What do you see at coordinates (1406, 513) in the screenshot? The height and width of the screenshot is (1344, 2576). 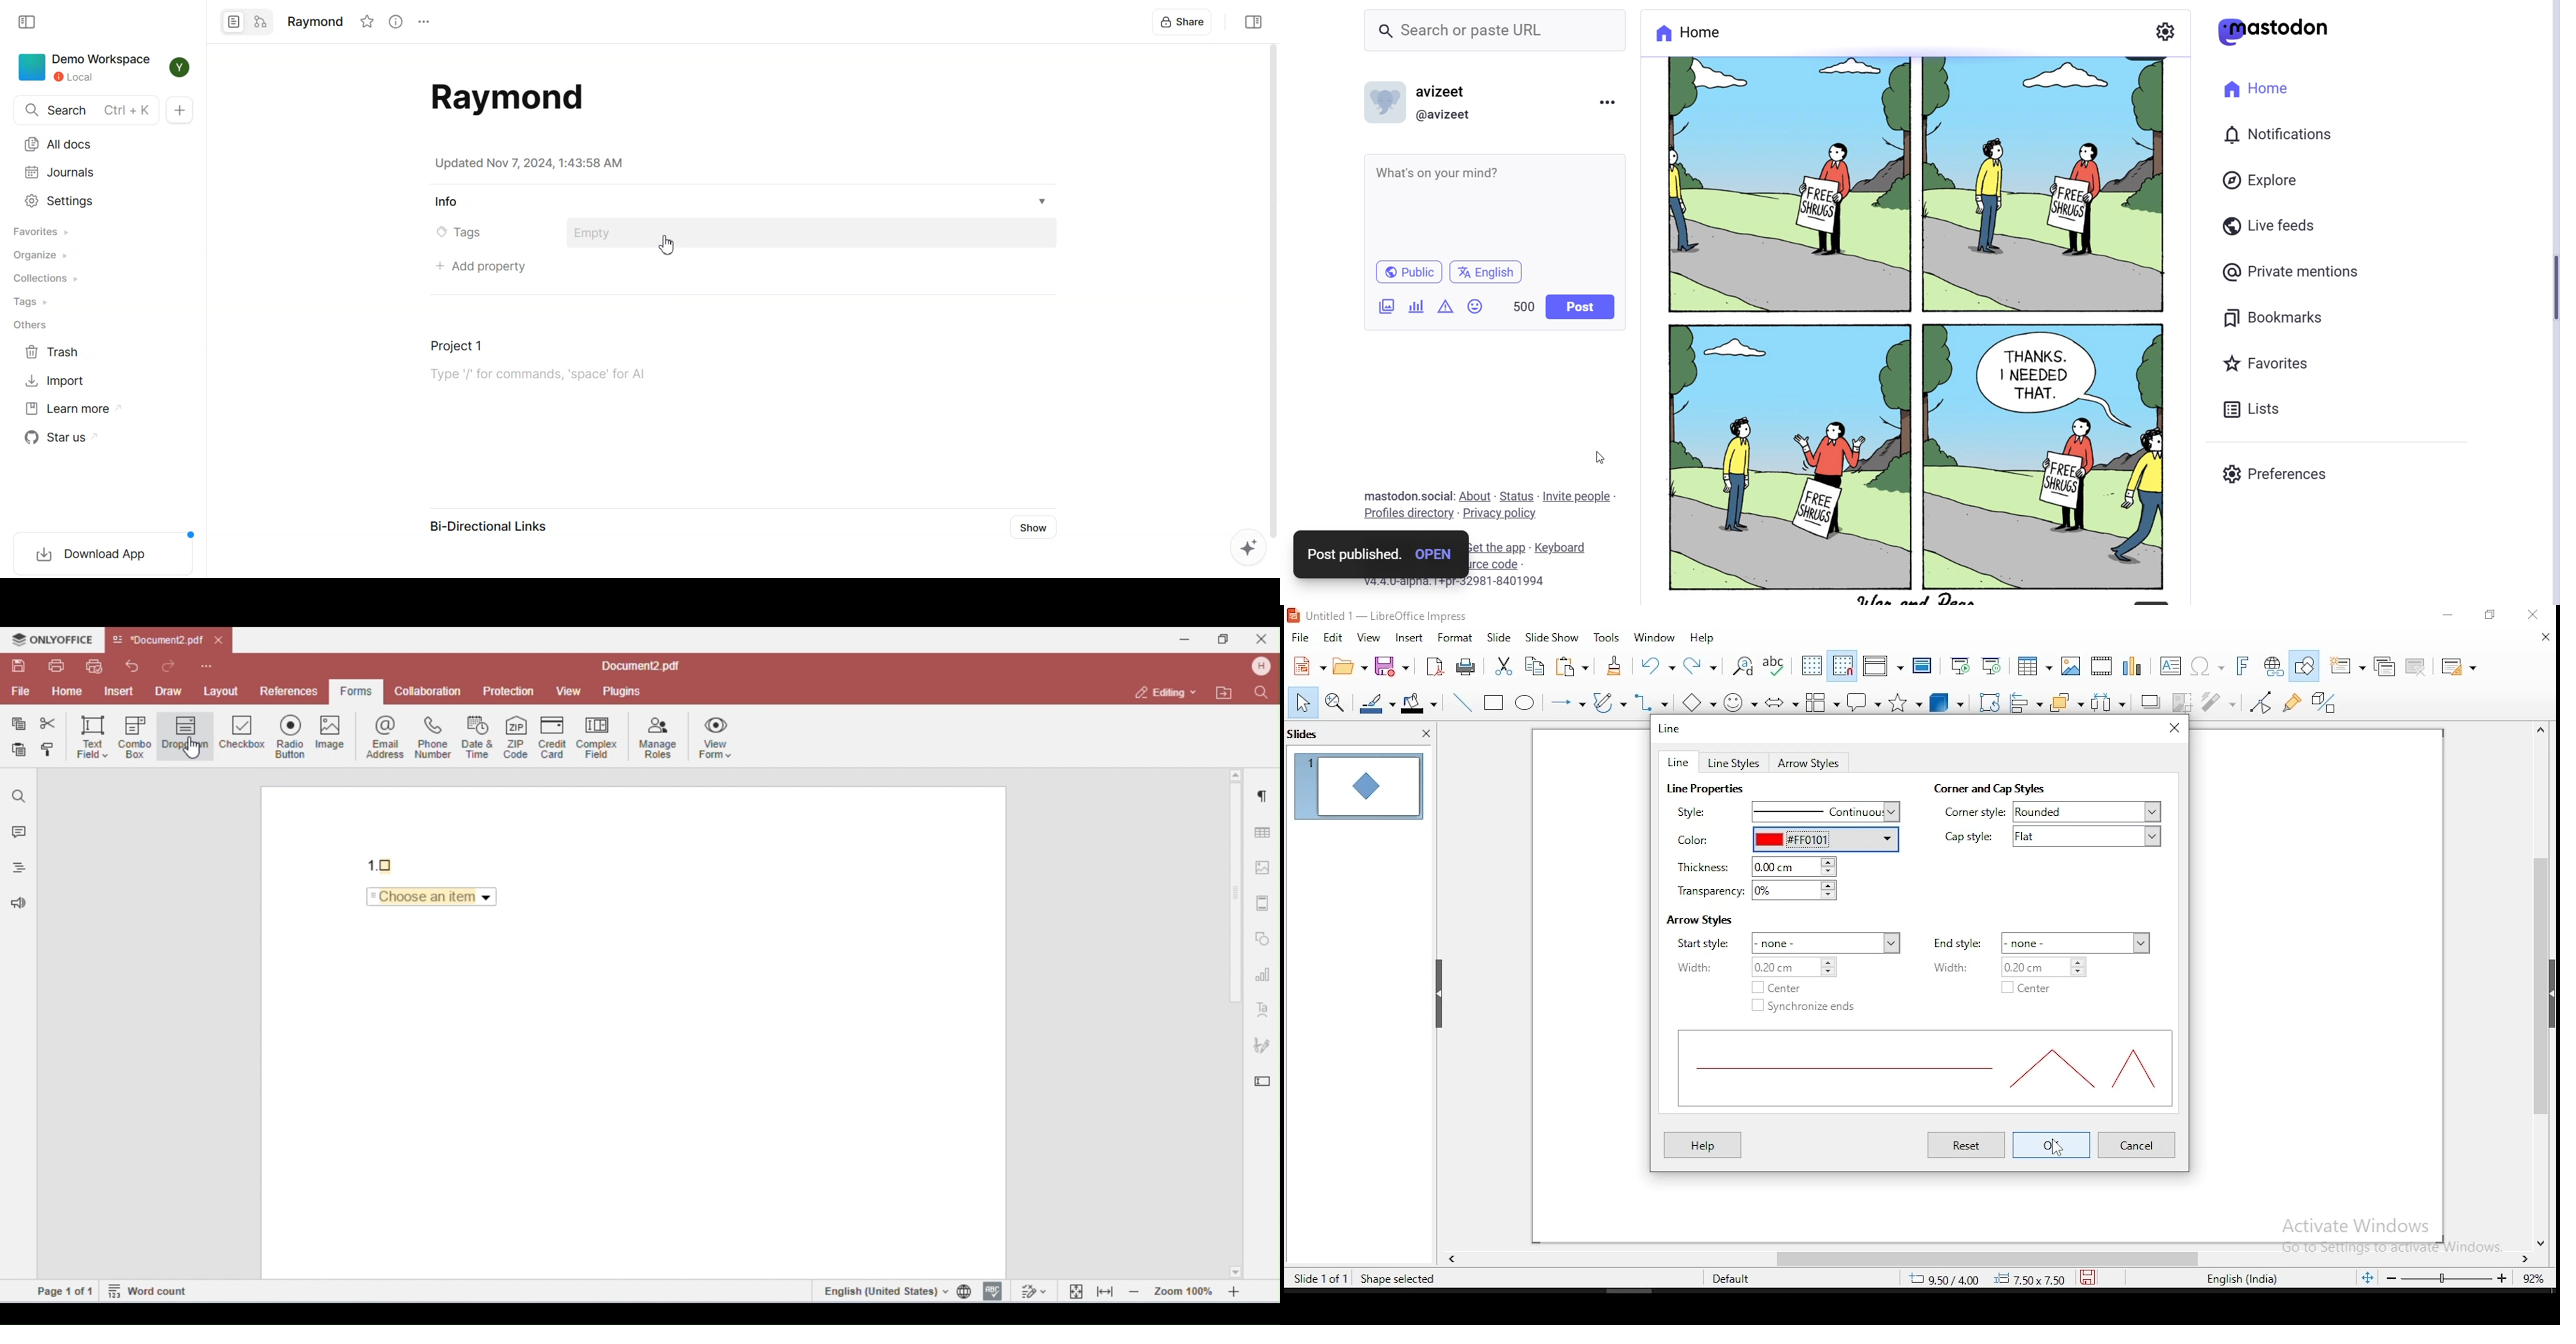 I see `Profile Directory` at bounding box center [1406, 513].